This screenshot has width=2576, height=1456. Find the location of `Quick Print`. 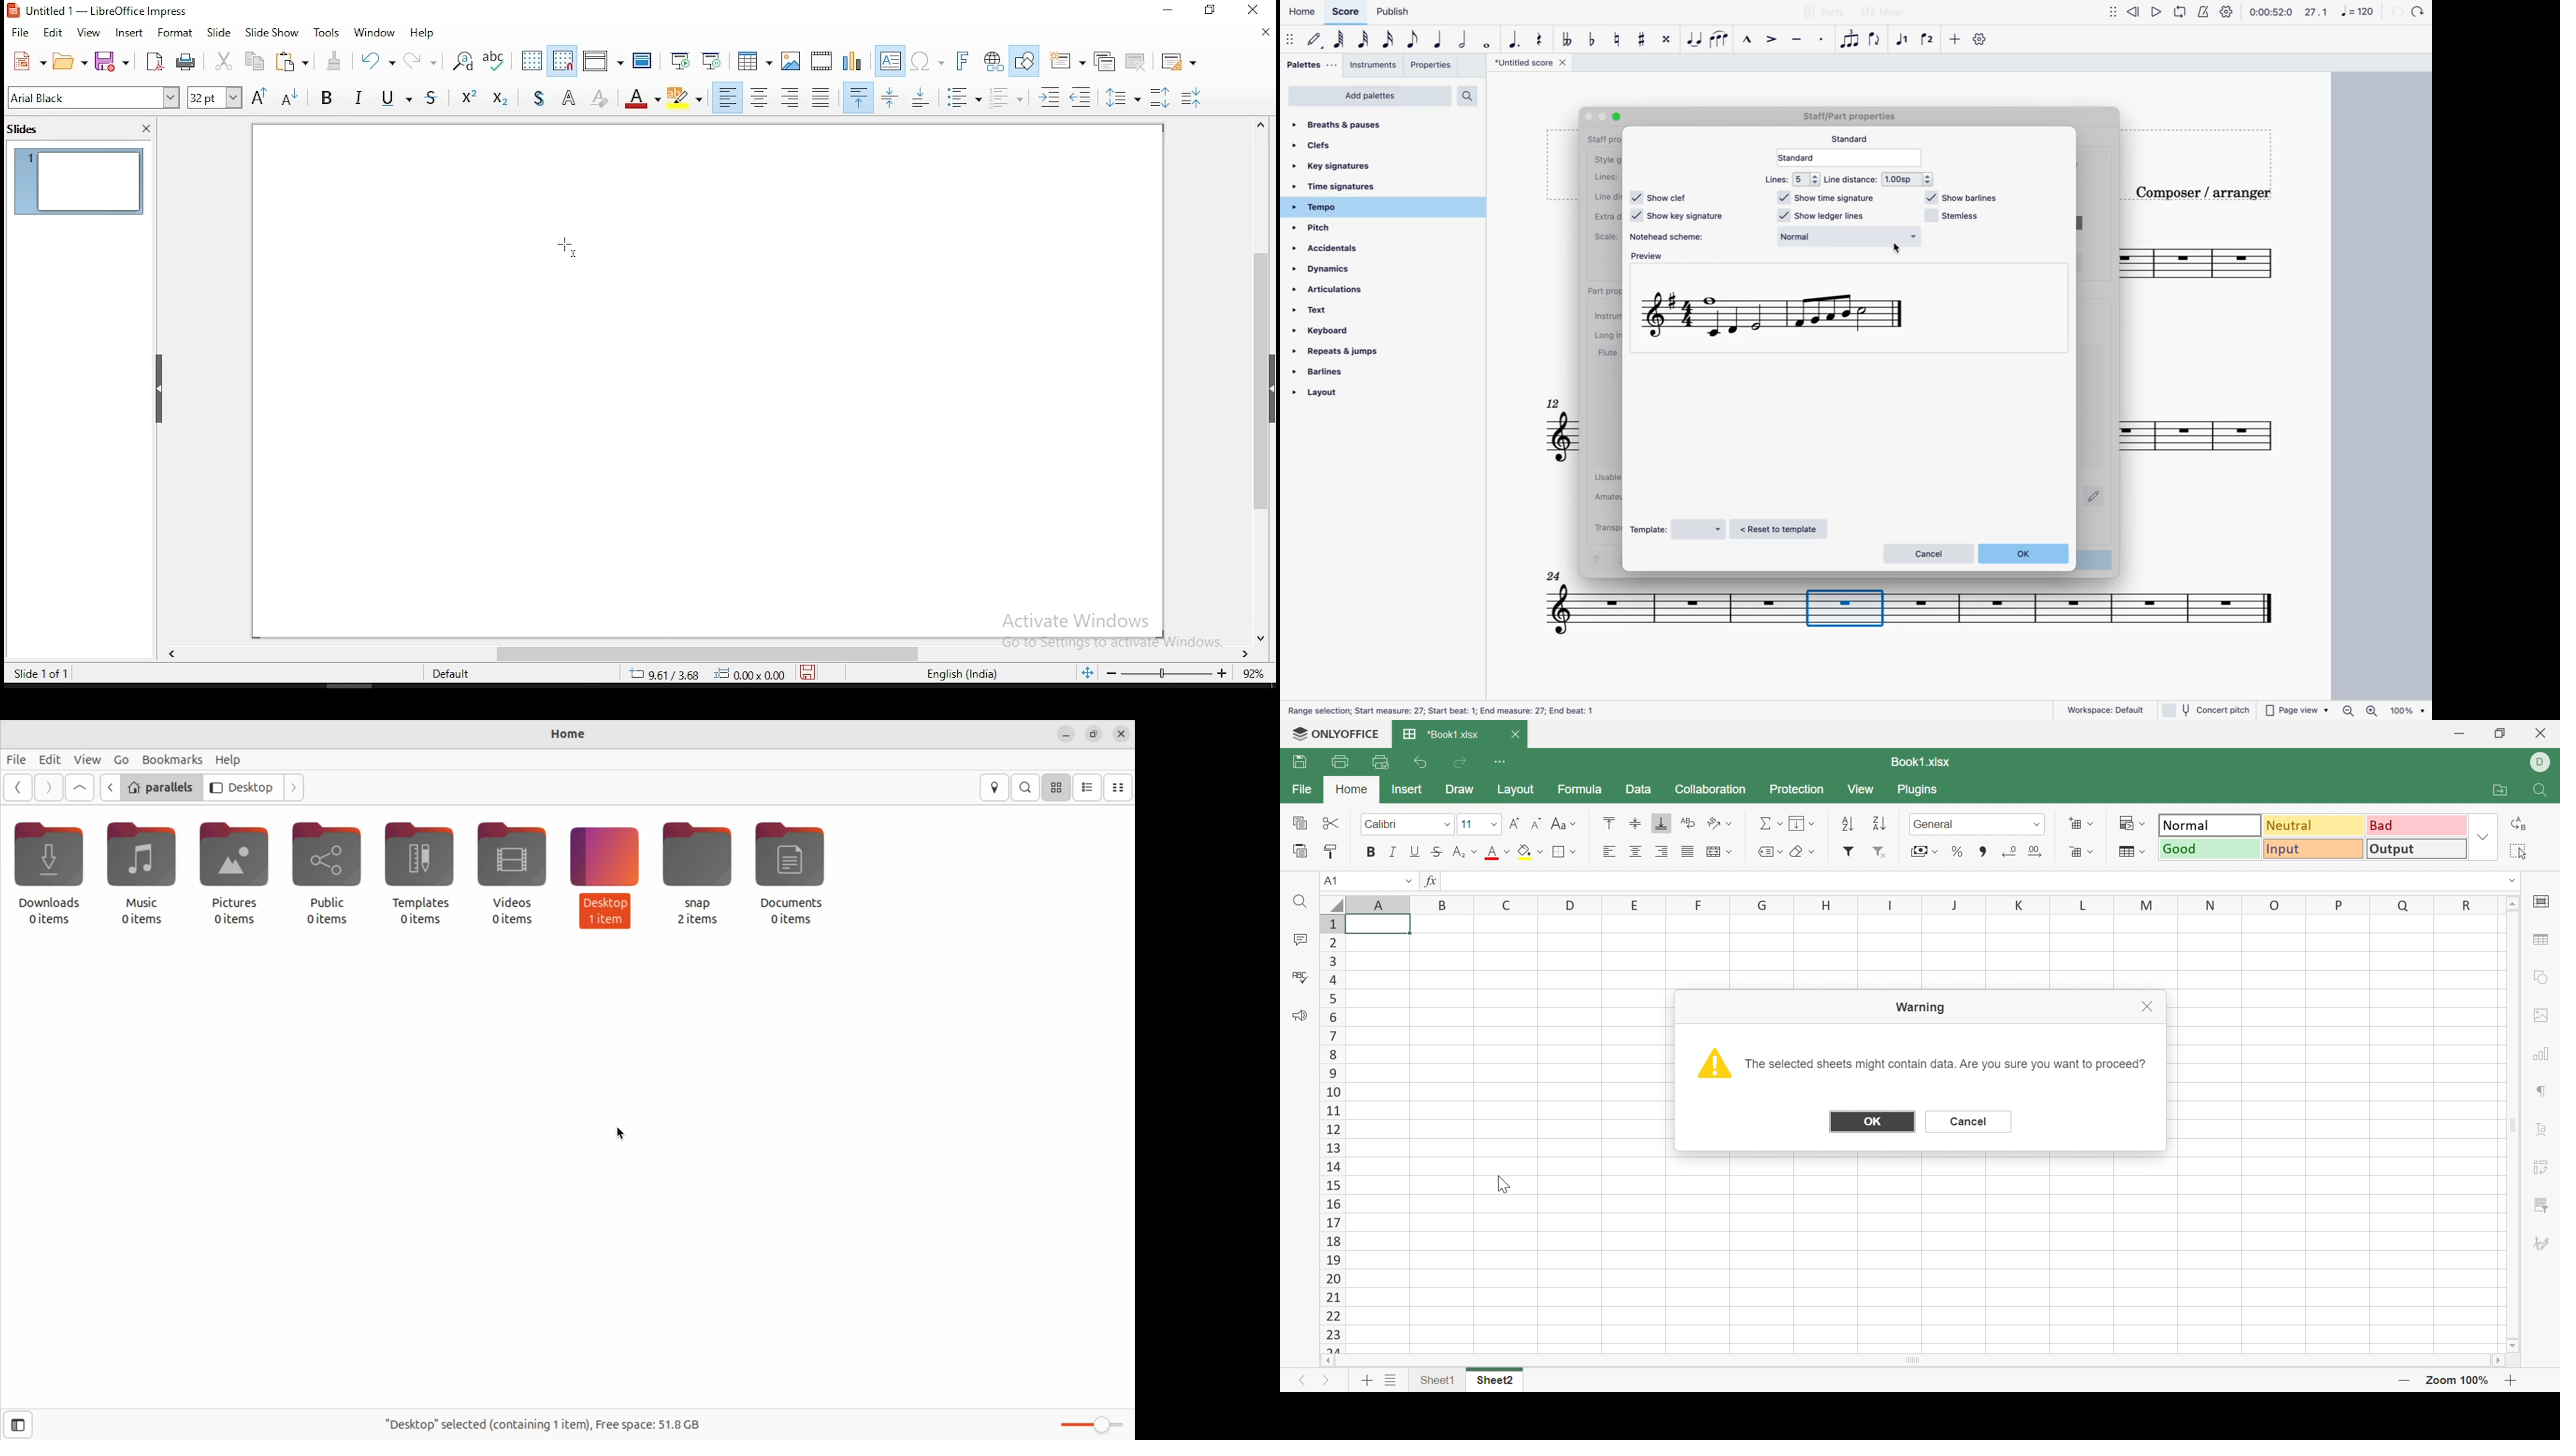

Quick Print is located at coordinates (1379, 761).